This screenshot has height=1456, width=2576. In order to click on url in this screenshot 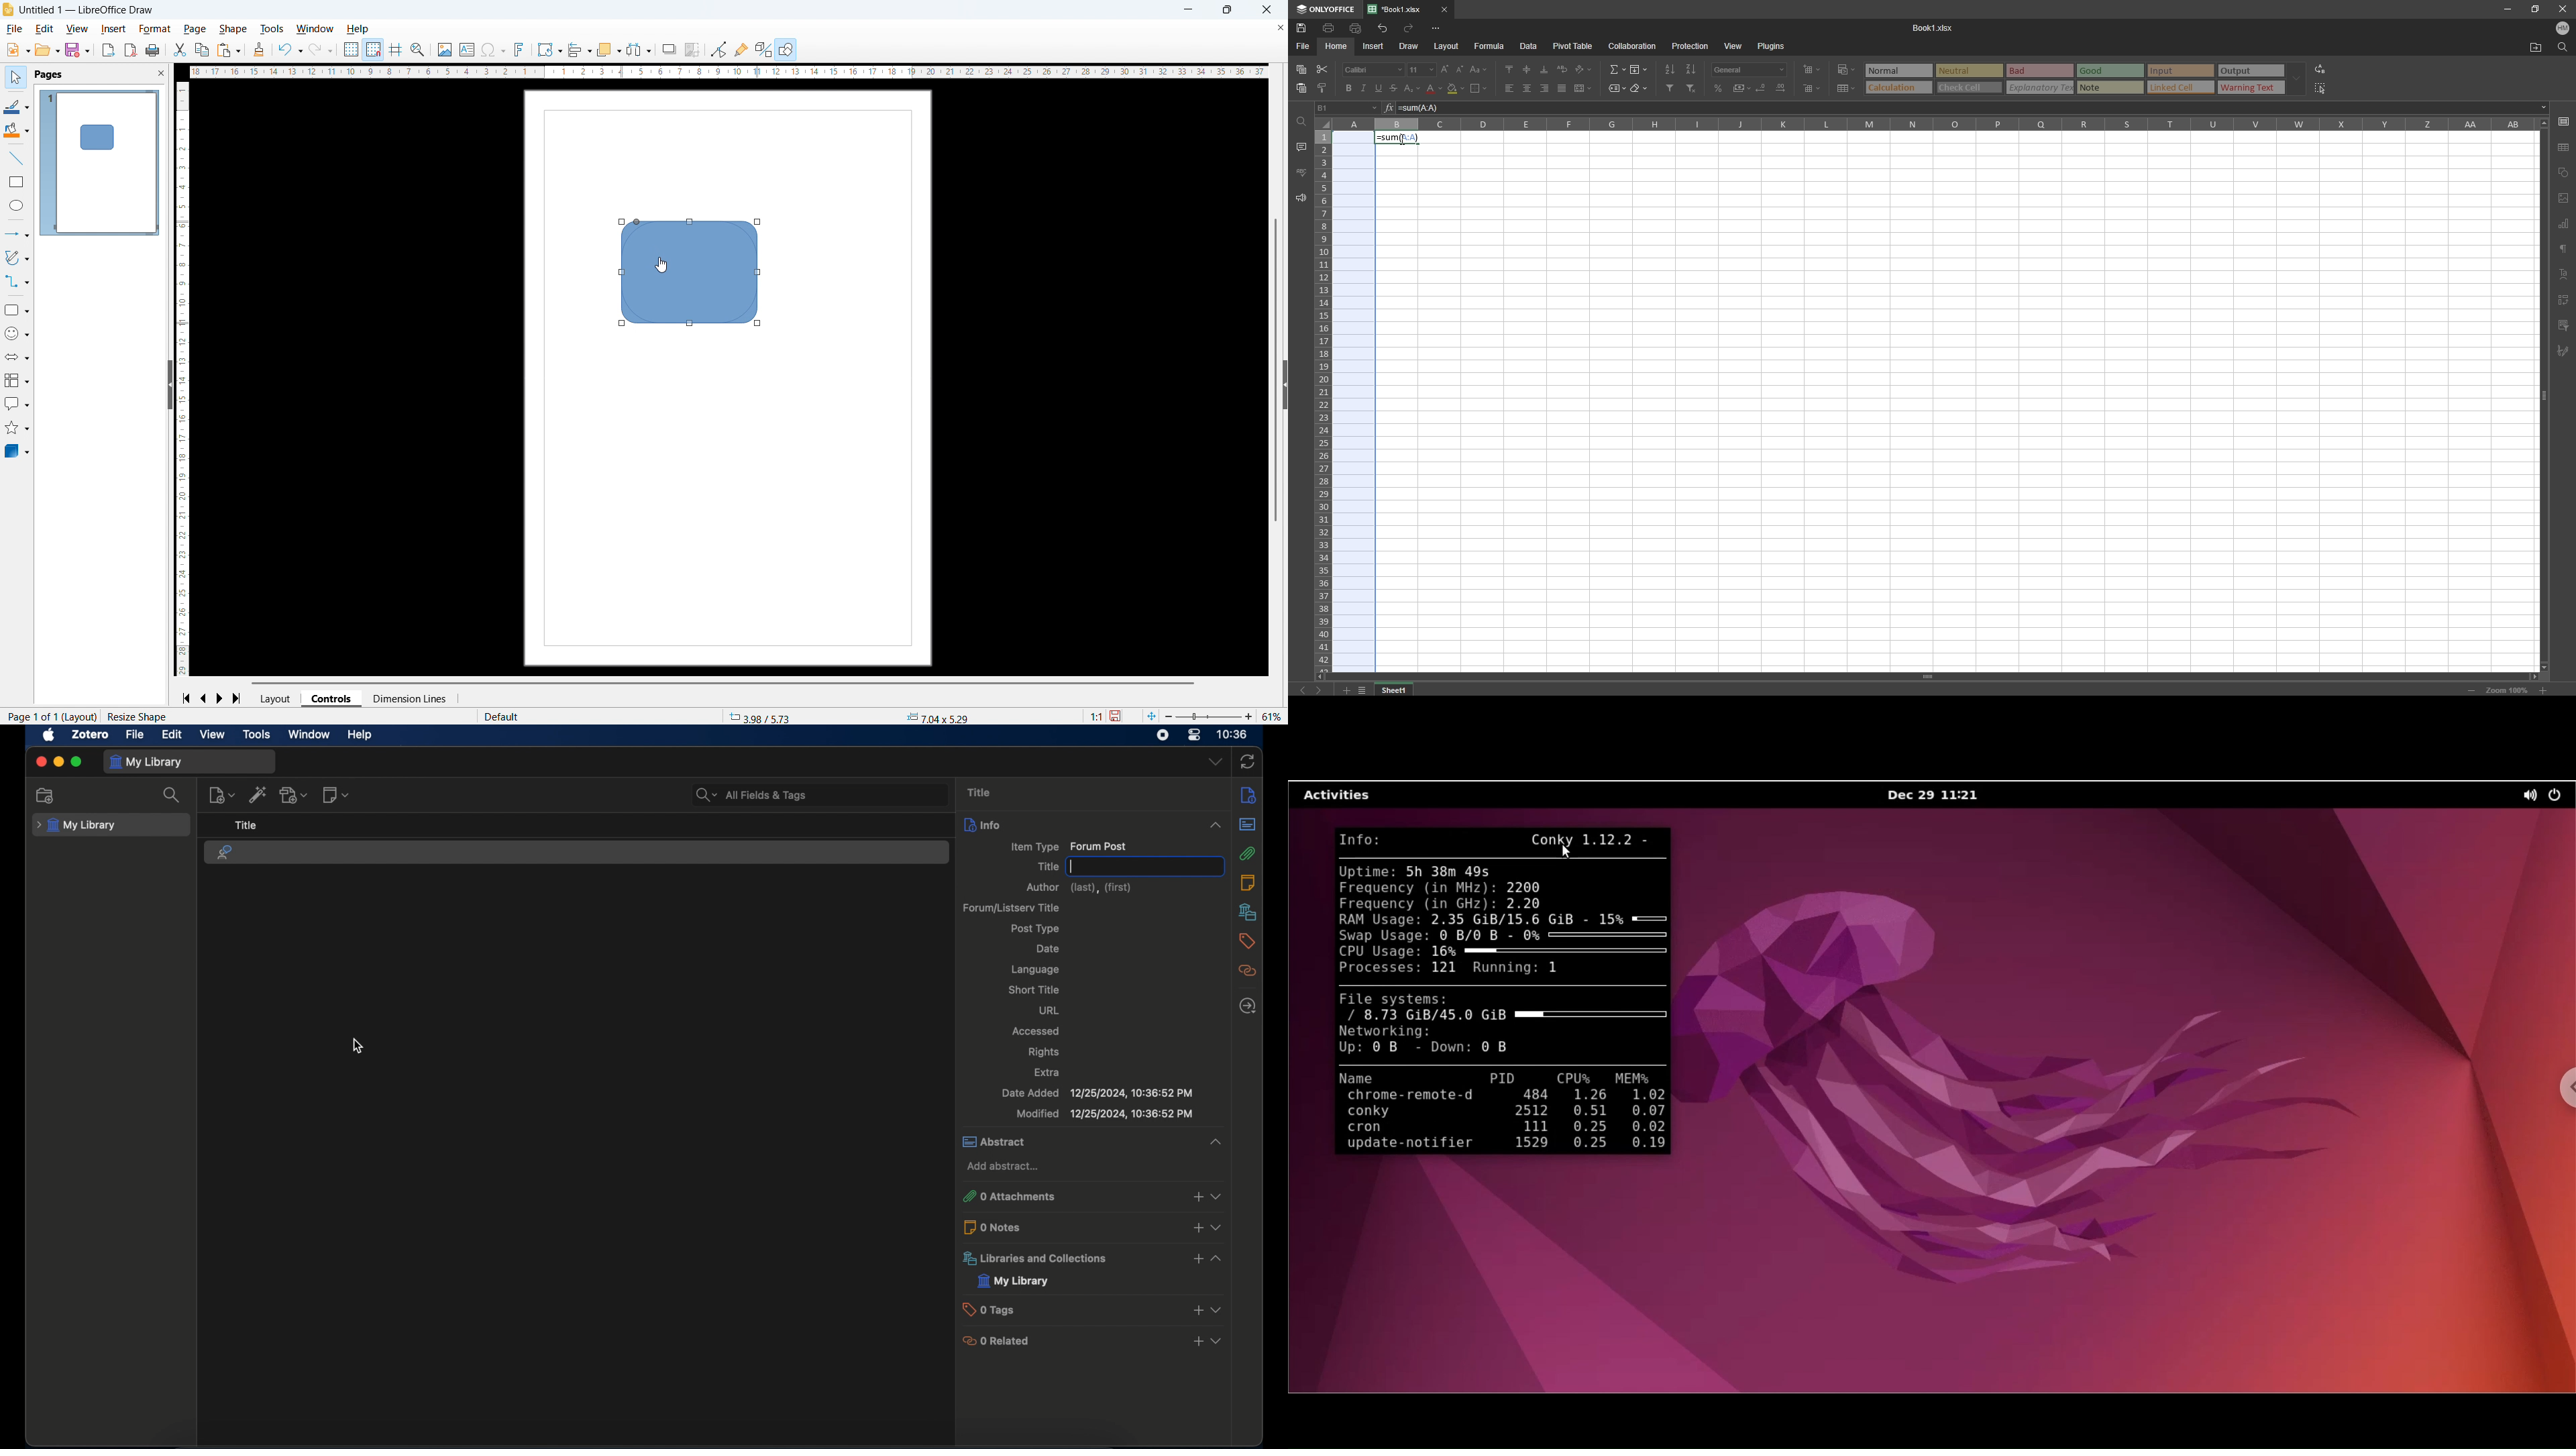, I will do `click(1049, 1010)`.